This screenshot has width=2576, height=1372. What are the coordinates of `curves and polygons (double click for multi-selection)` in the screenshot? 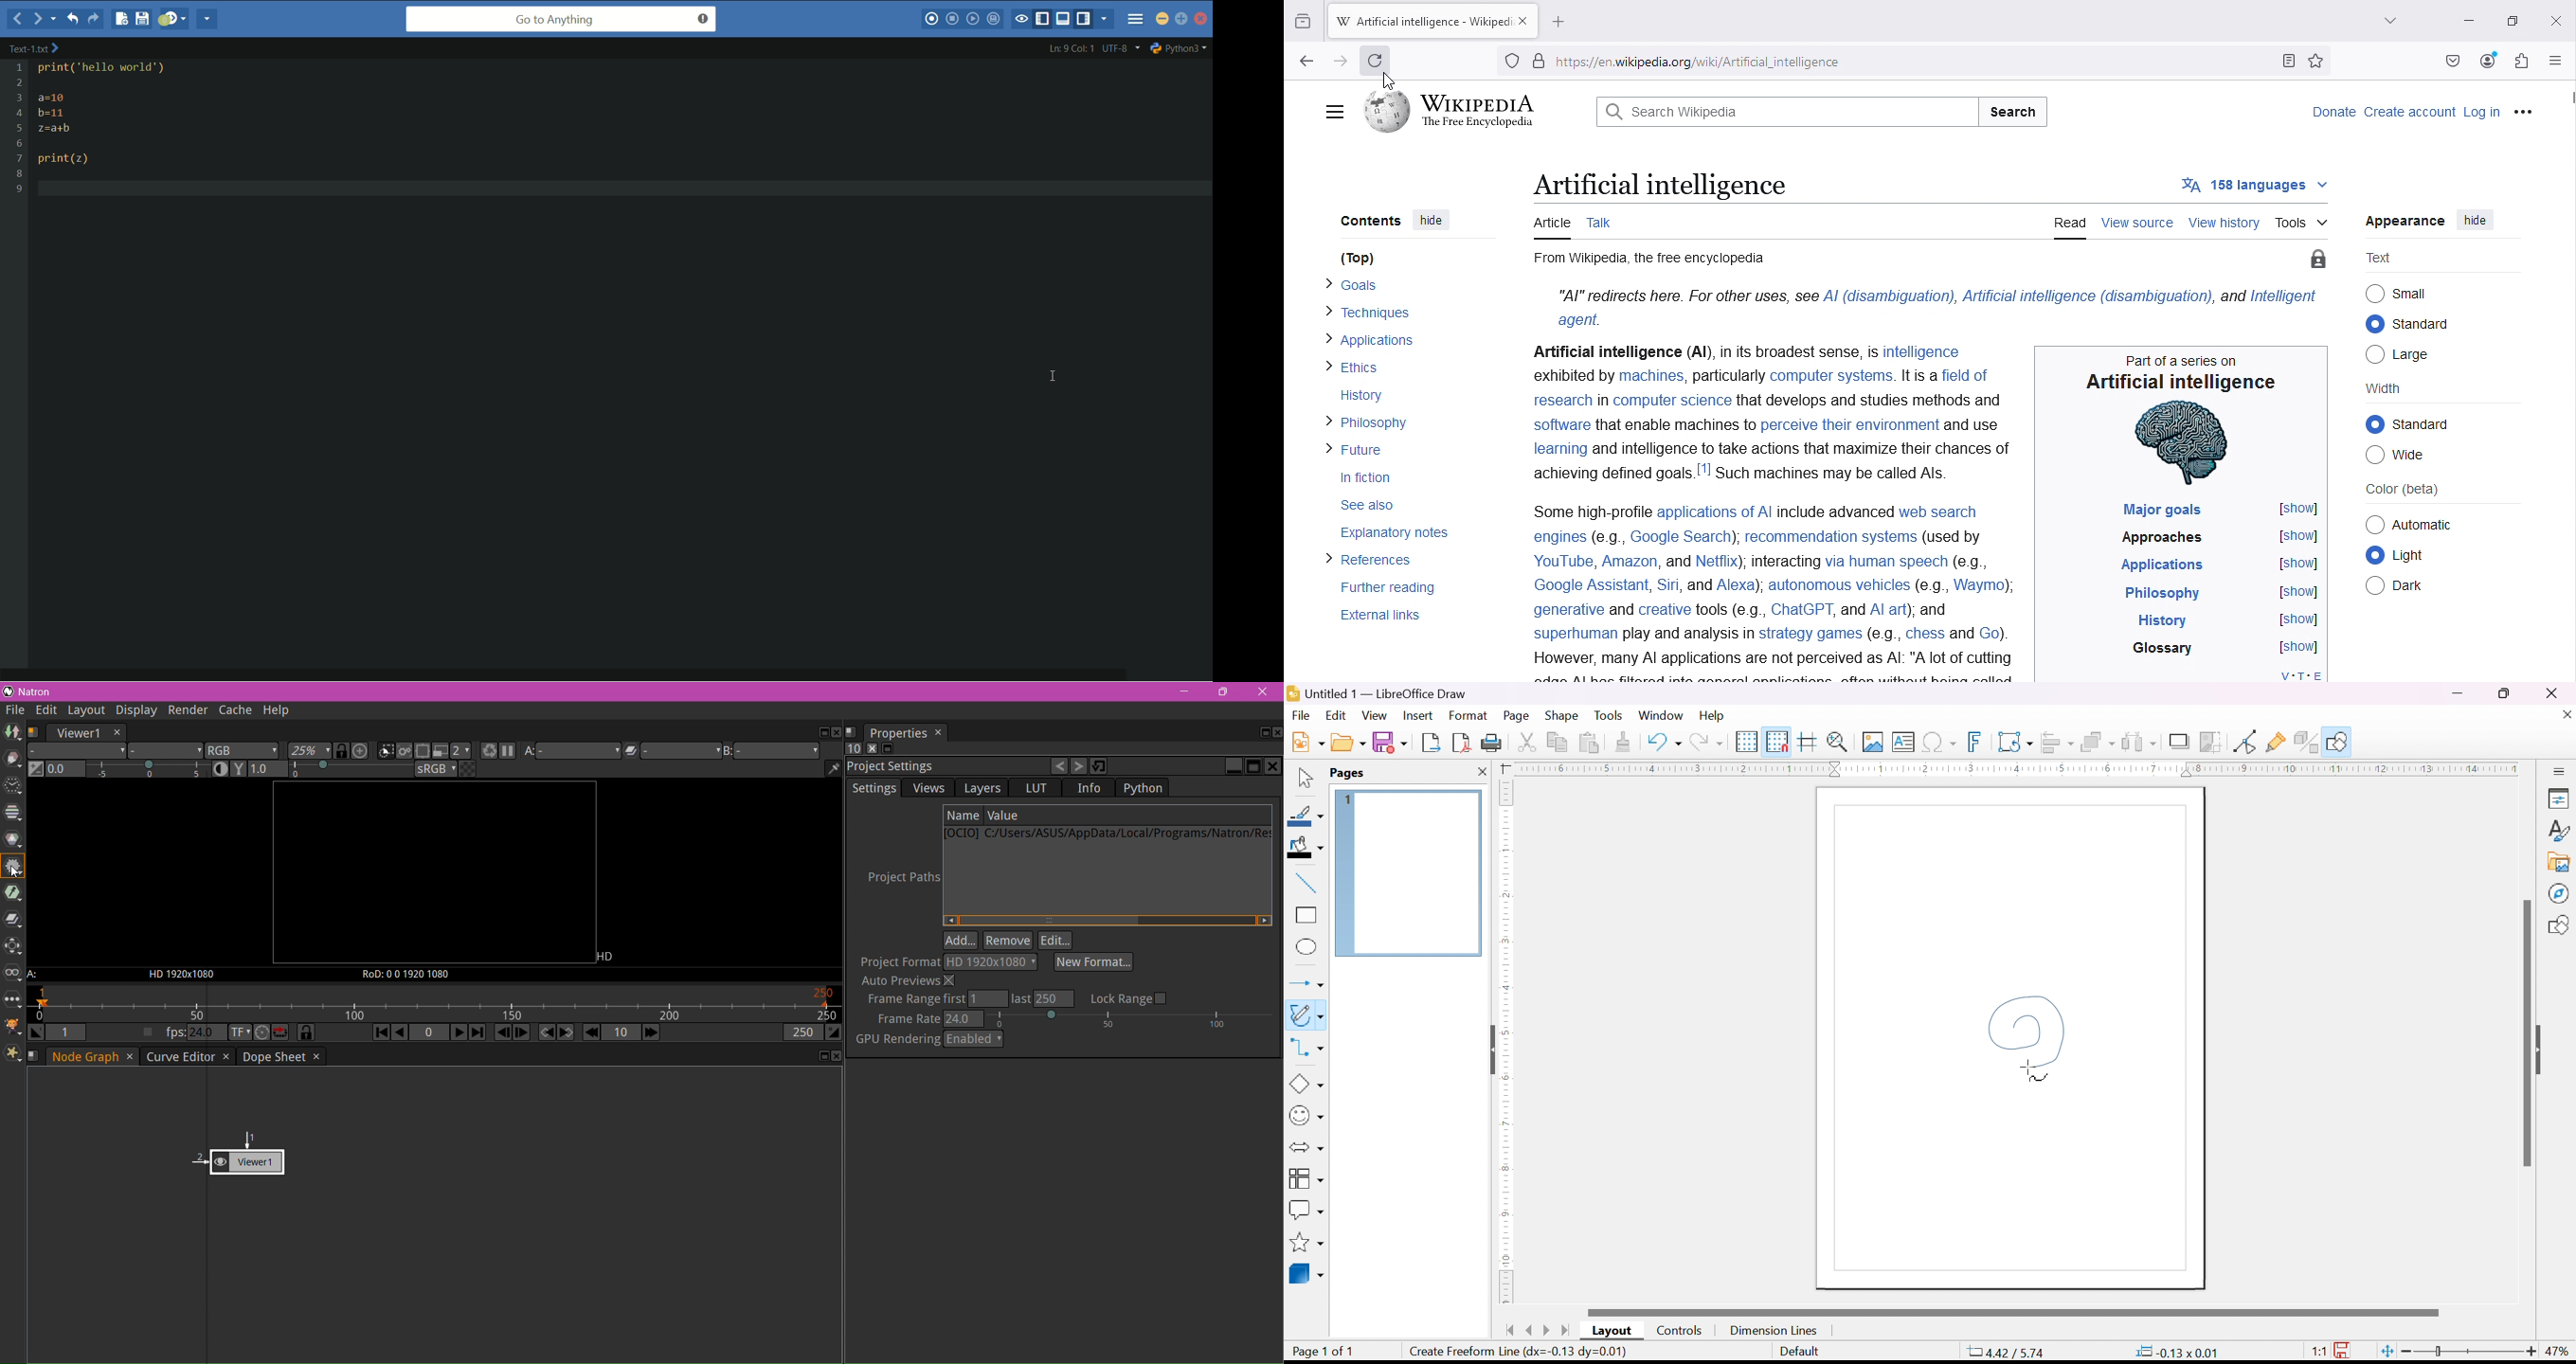 It's located at (1308, 1017).